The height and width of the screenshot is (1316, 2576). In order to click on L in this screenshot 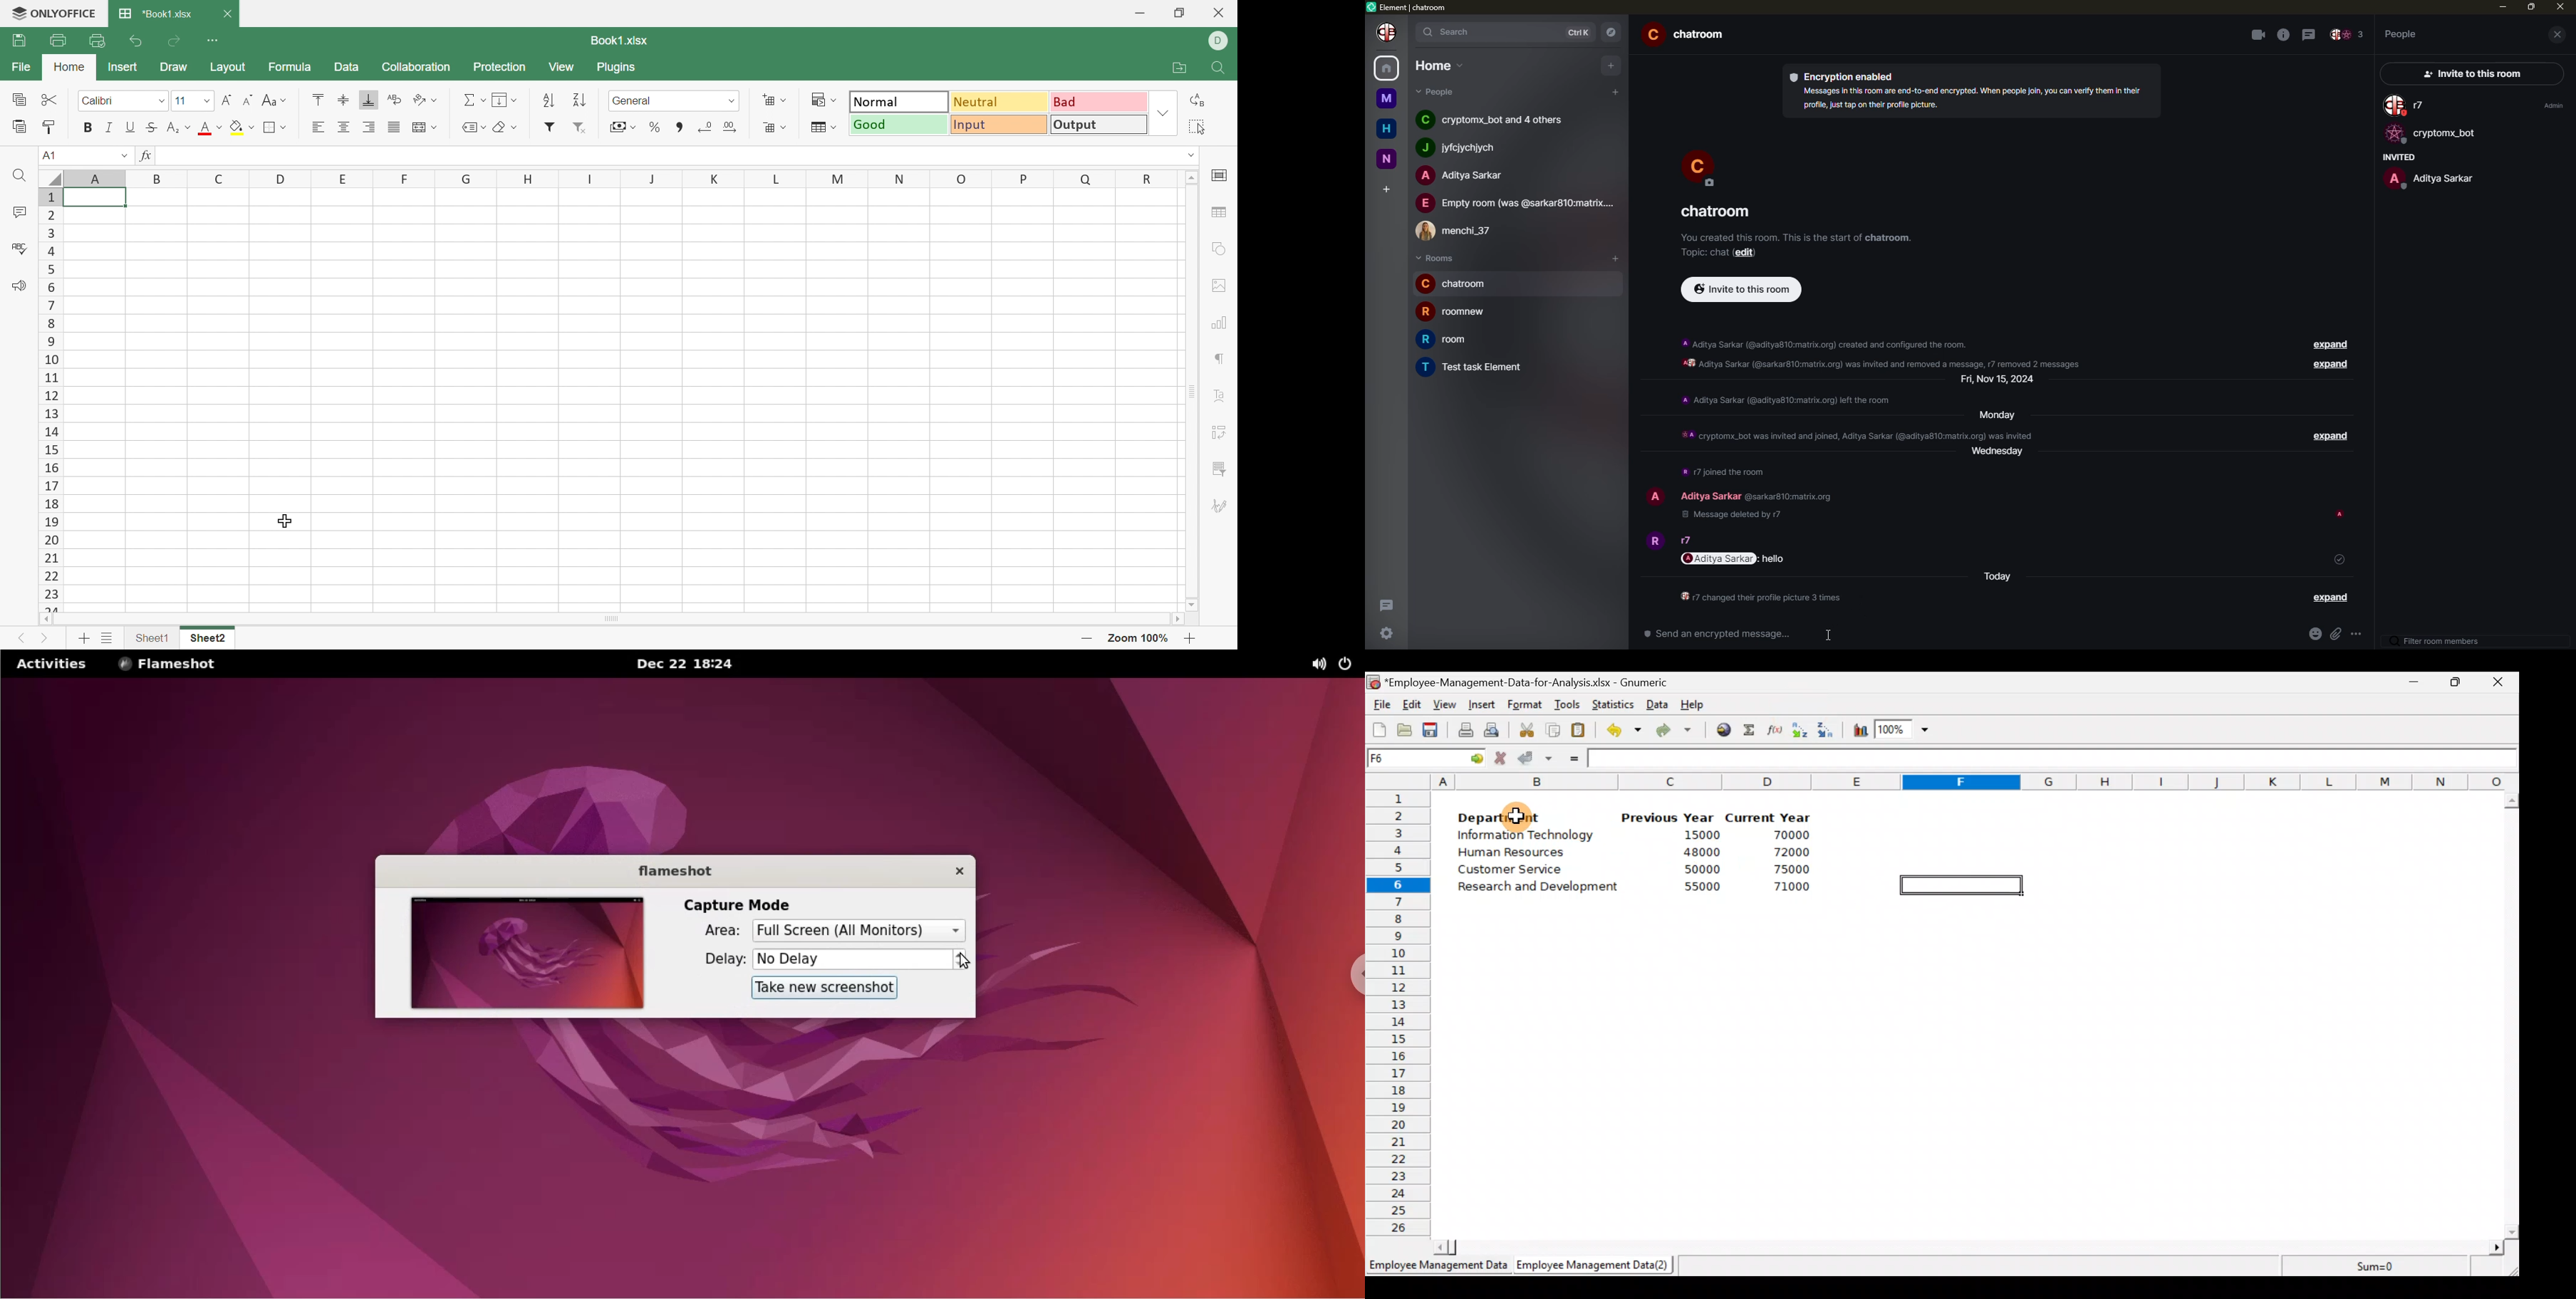, I will do `click(778, 179)`.